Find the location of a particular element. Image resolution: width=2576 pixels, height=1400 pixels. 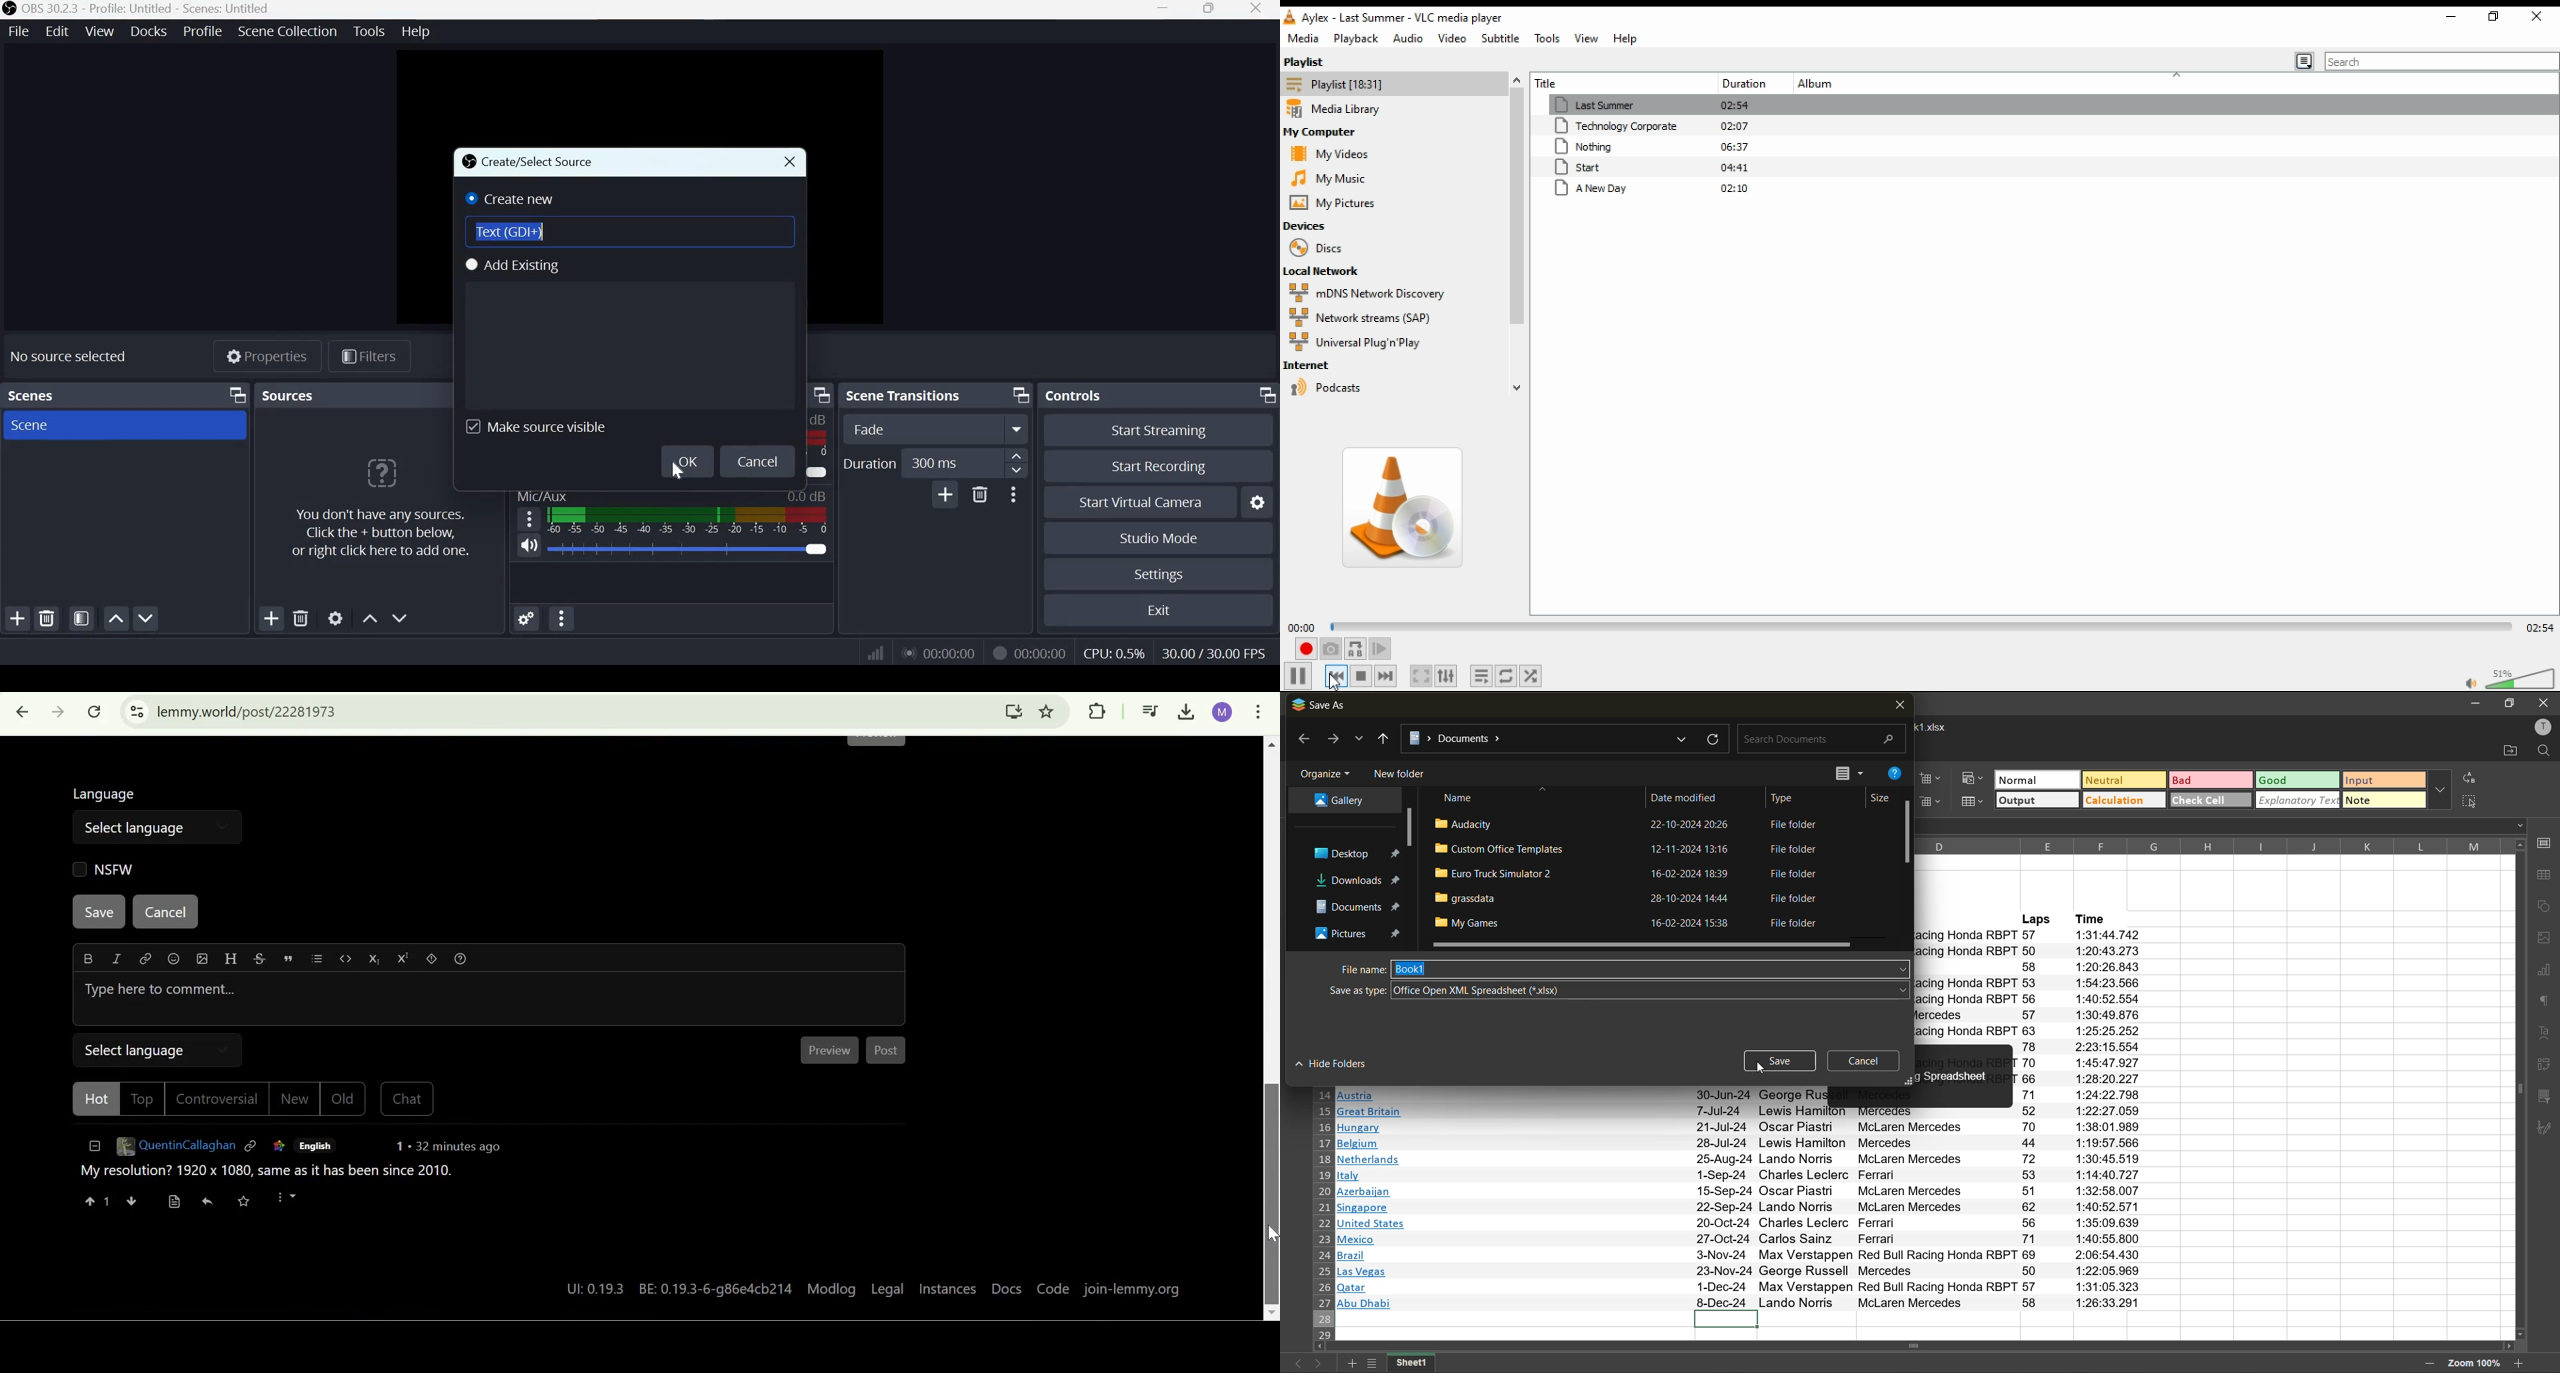

join-lemmy.org is located at coordinates (1134, 1290).